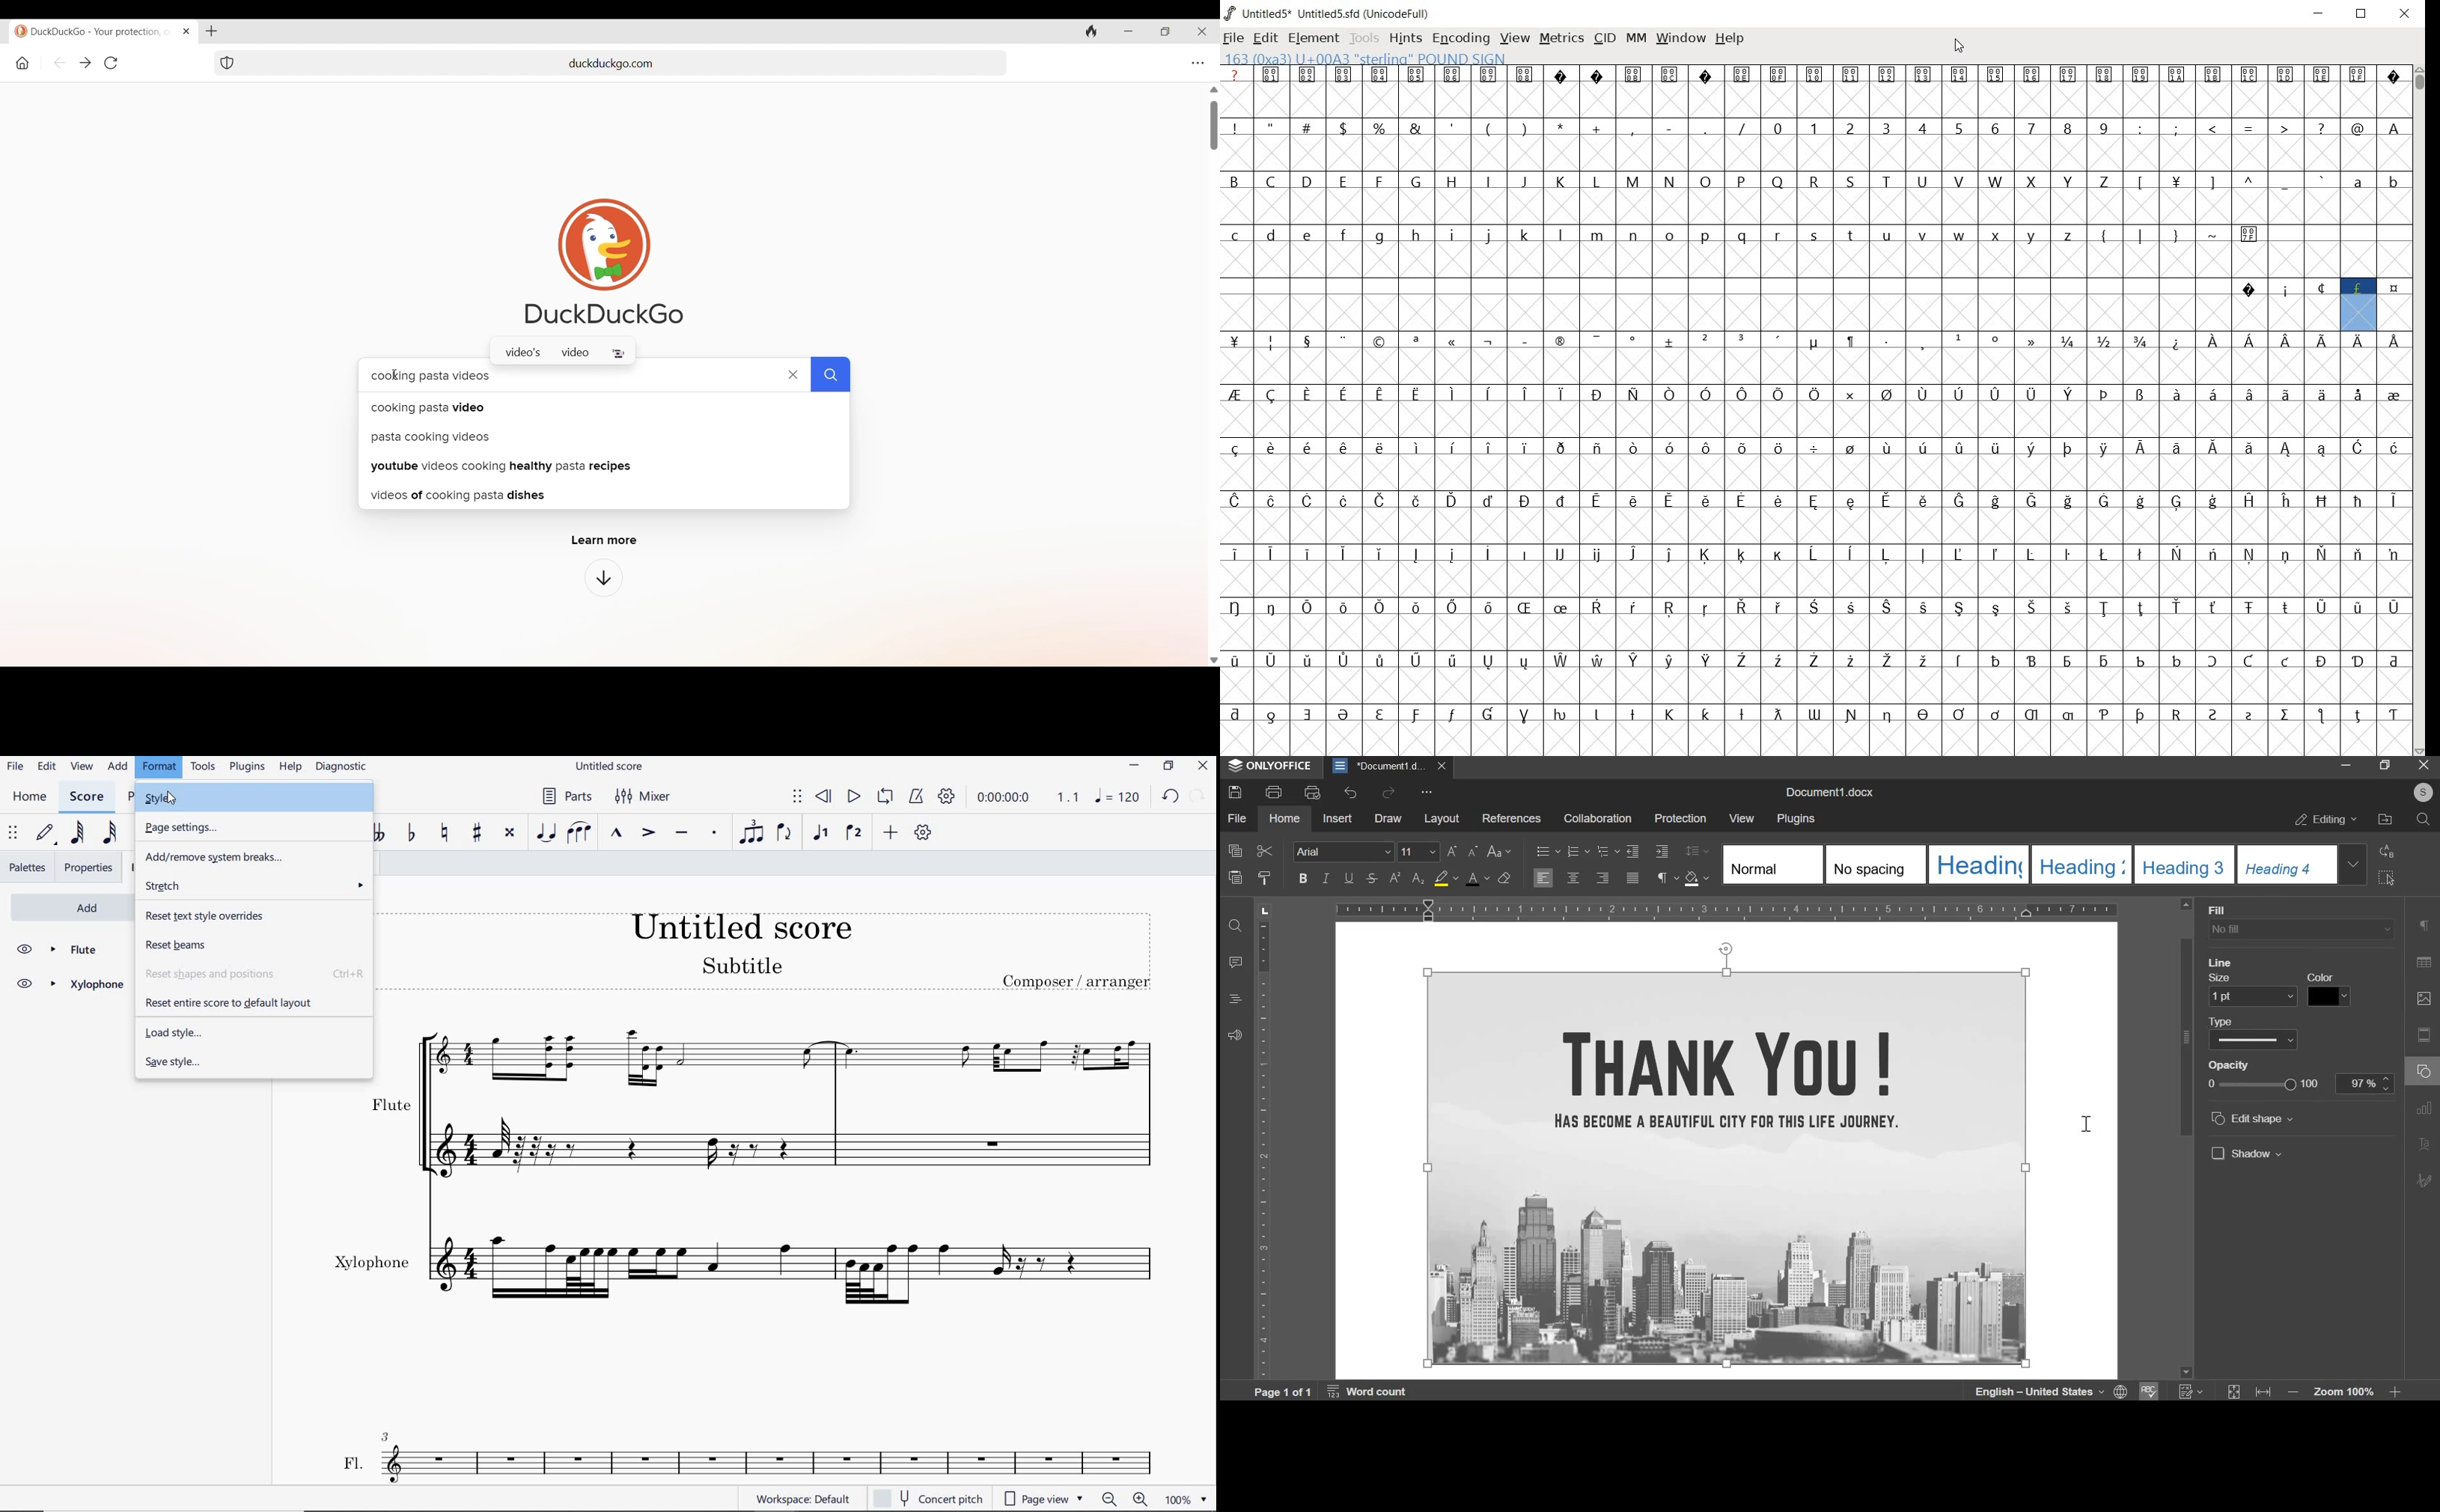  I want to click on Home, so click(22, 63).